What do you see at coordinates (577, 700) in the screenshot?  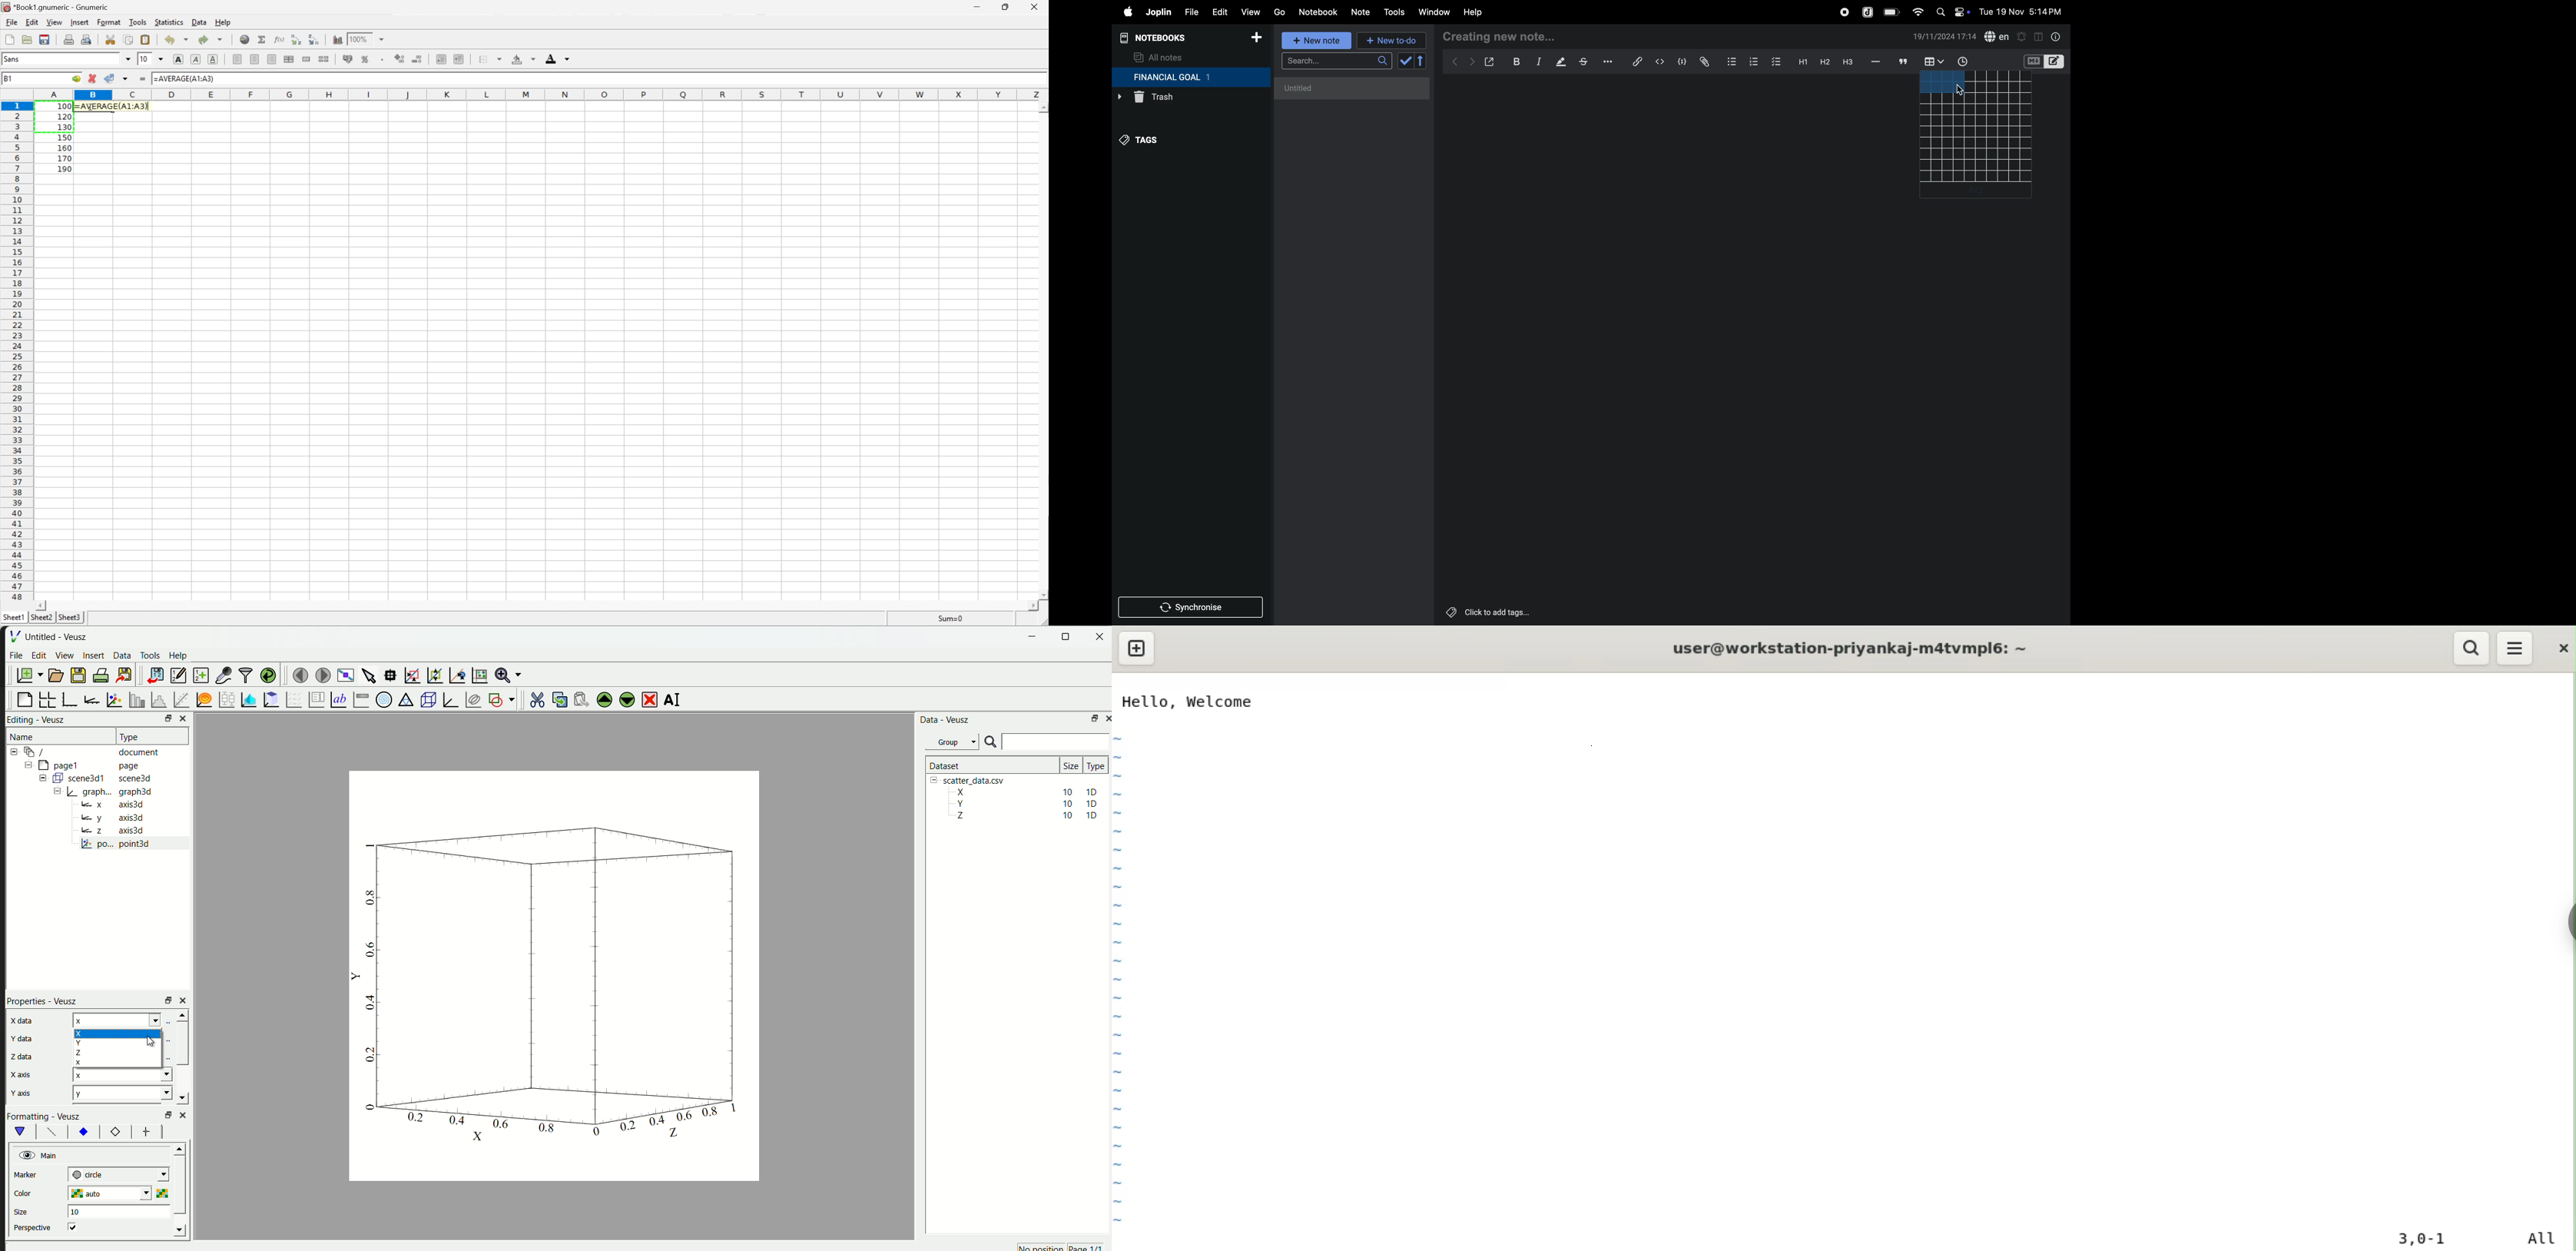 I see `paste the widget from the clipboard` at bounding box center [577, 700].